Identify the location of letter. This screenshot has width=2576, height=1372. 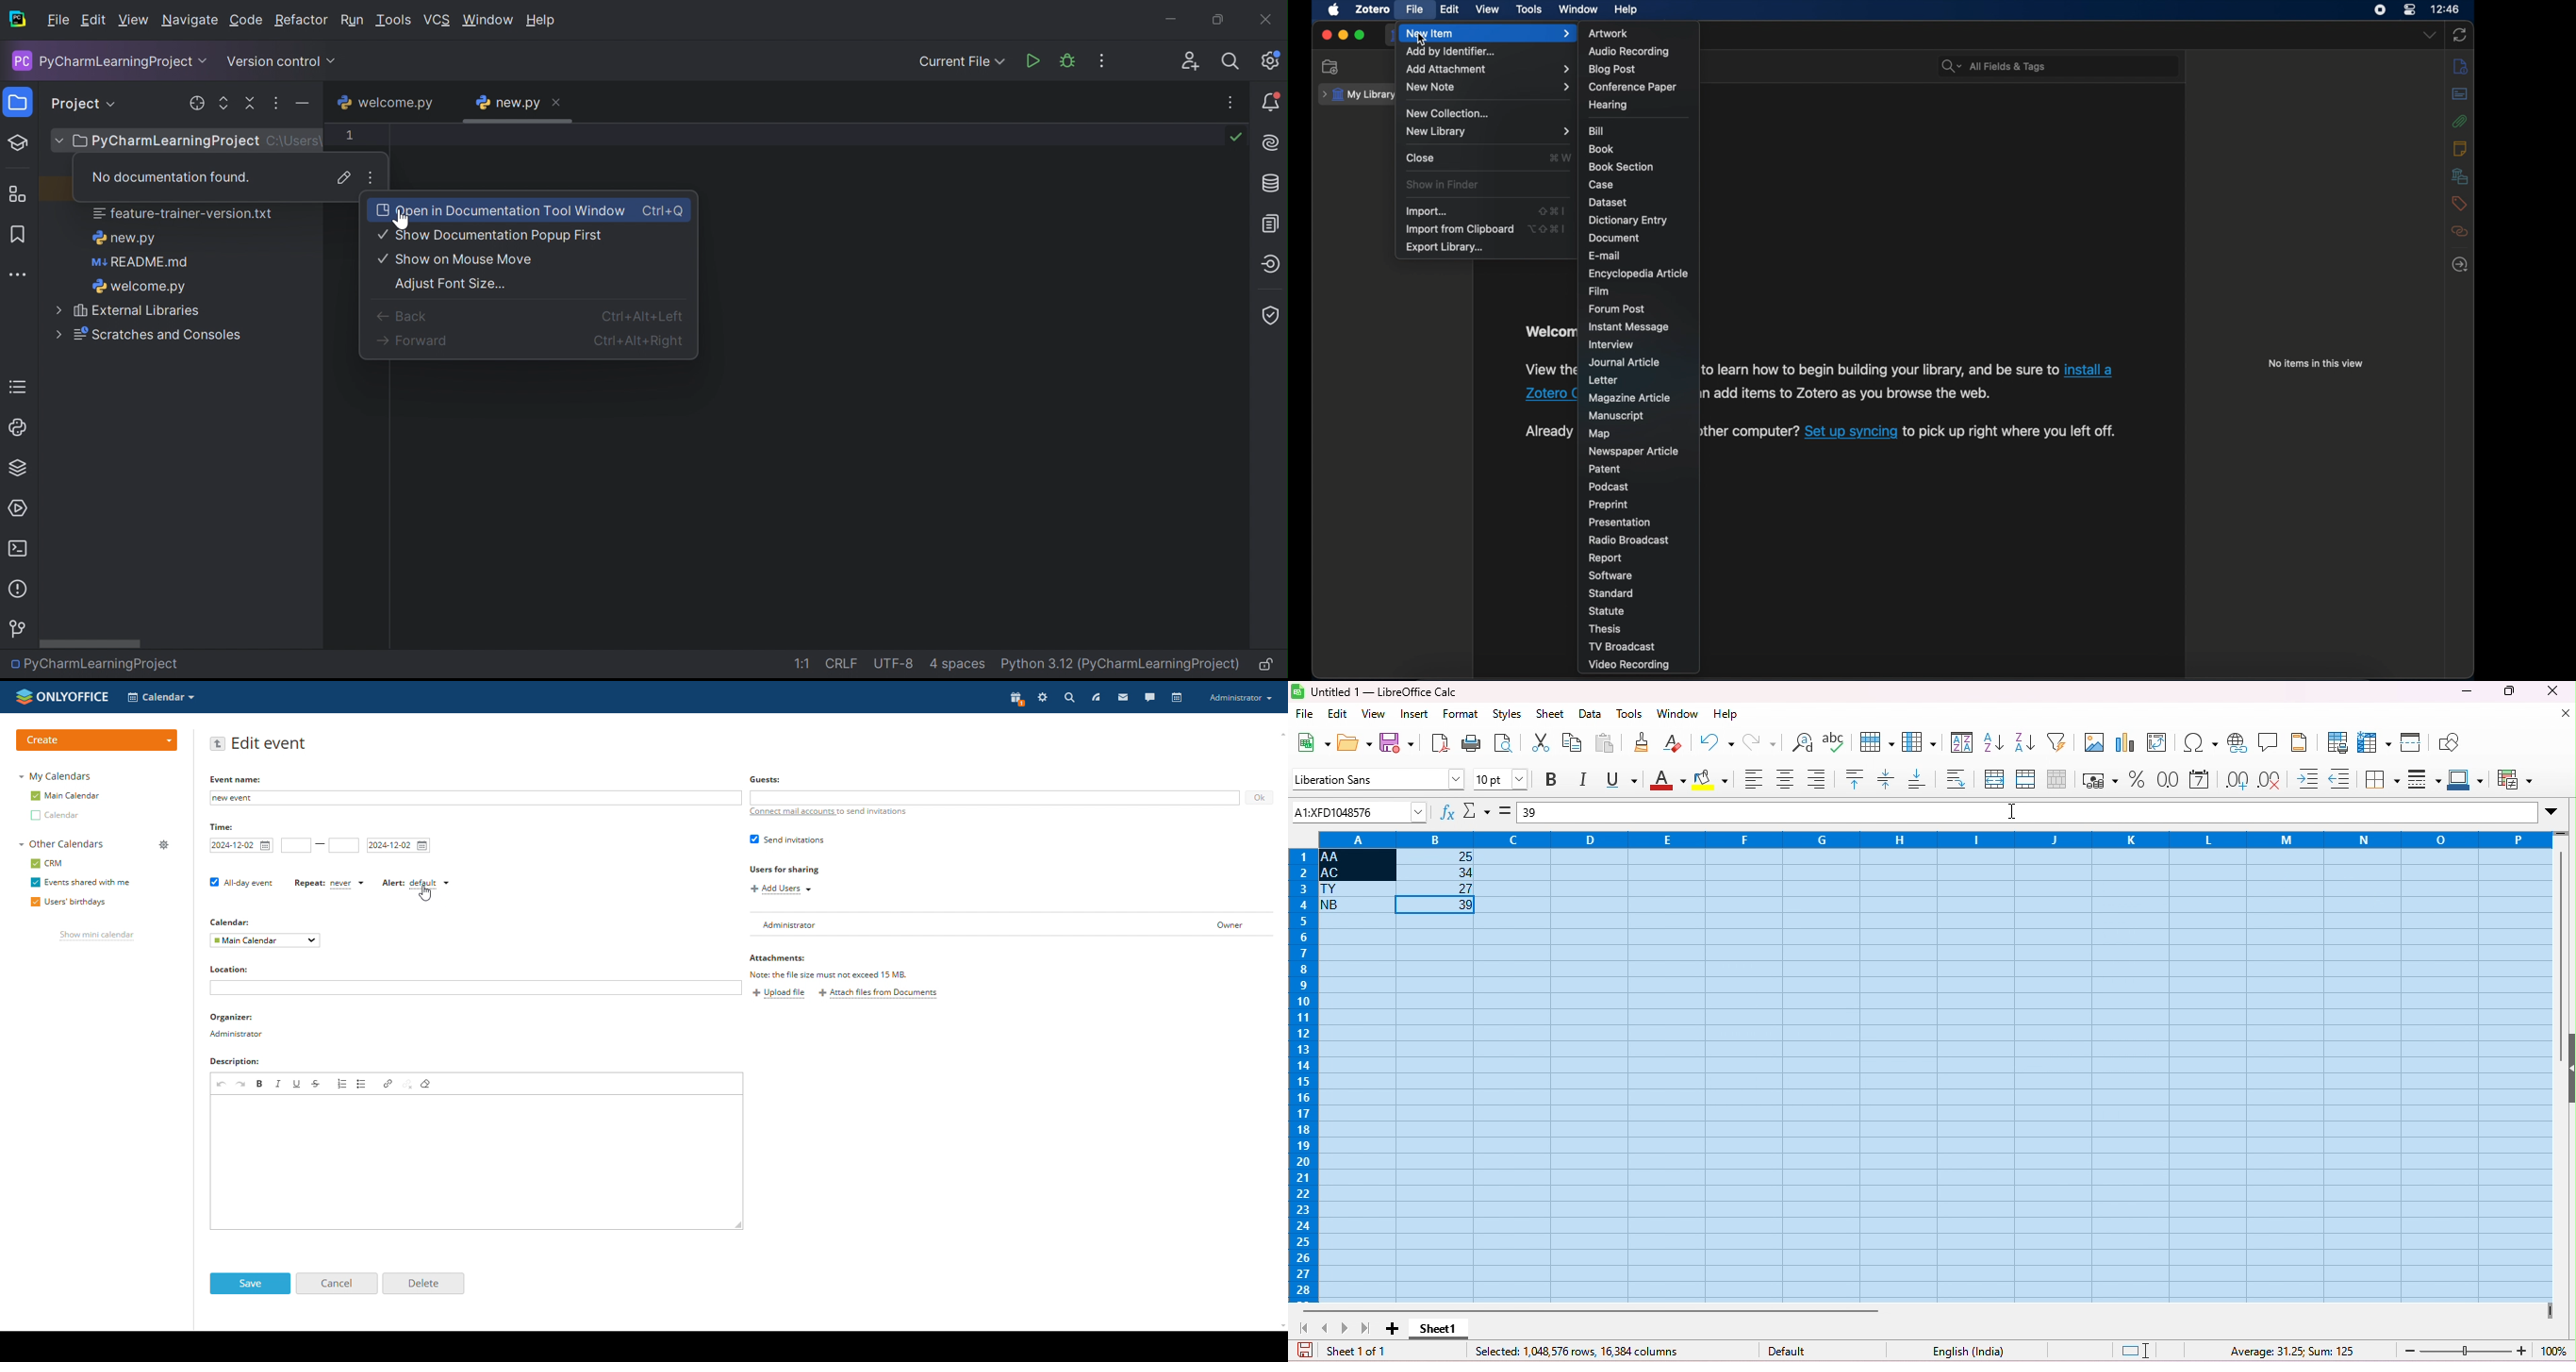
(1603, 380).